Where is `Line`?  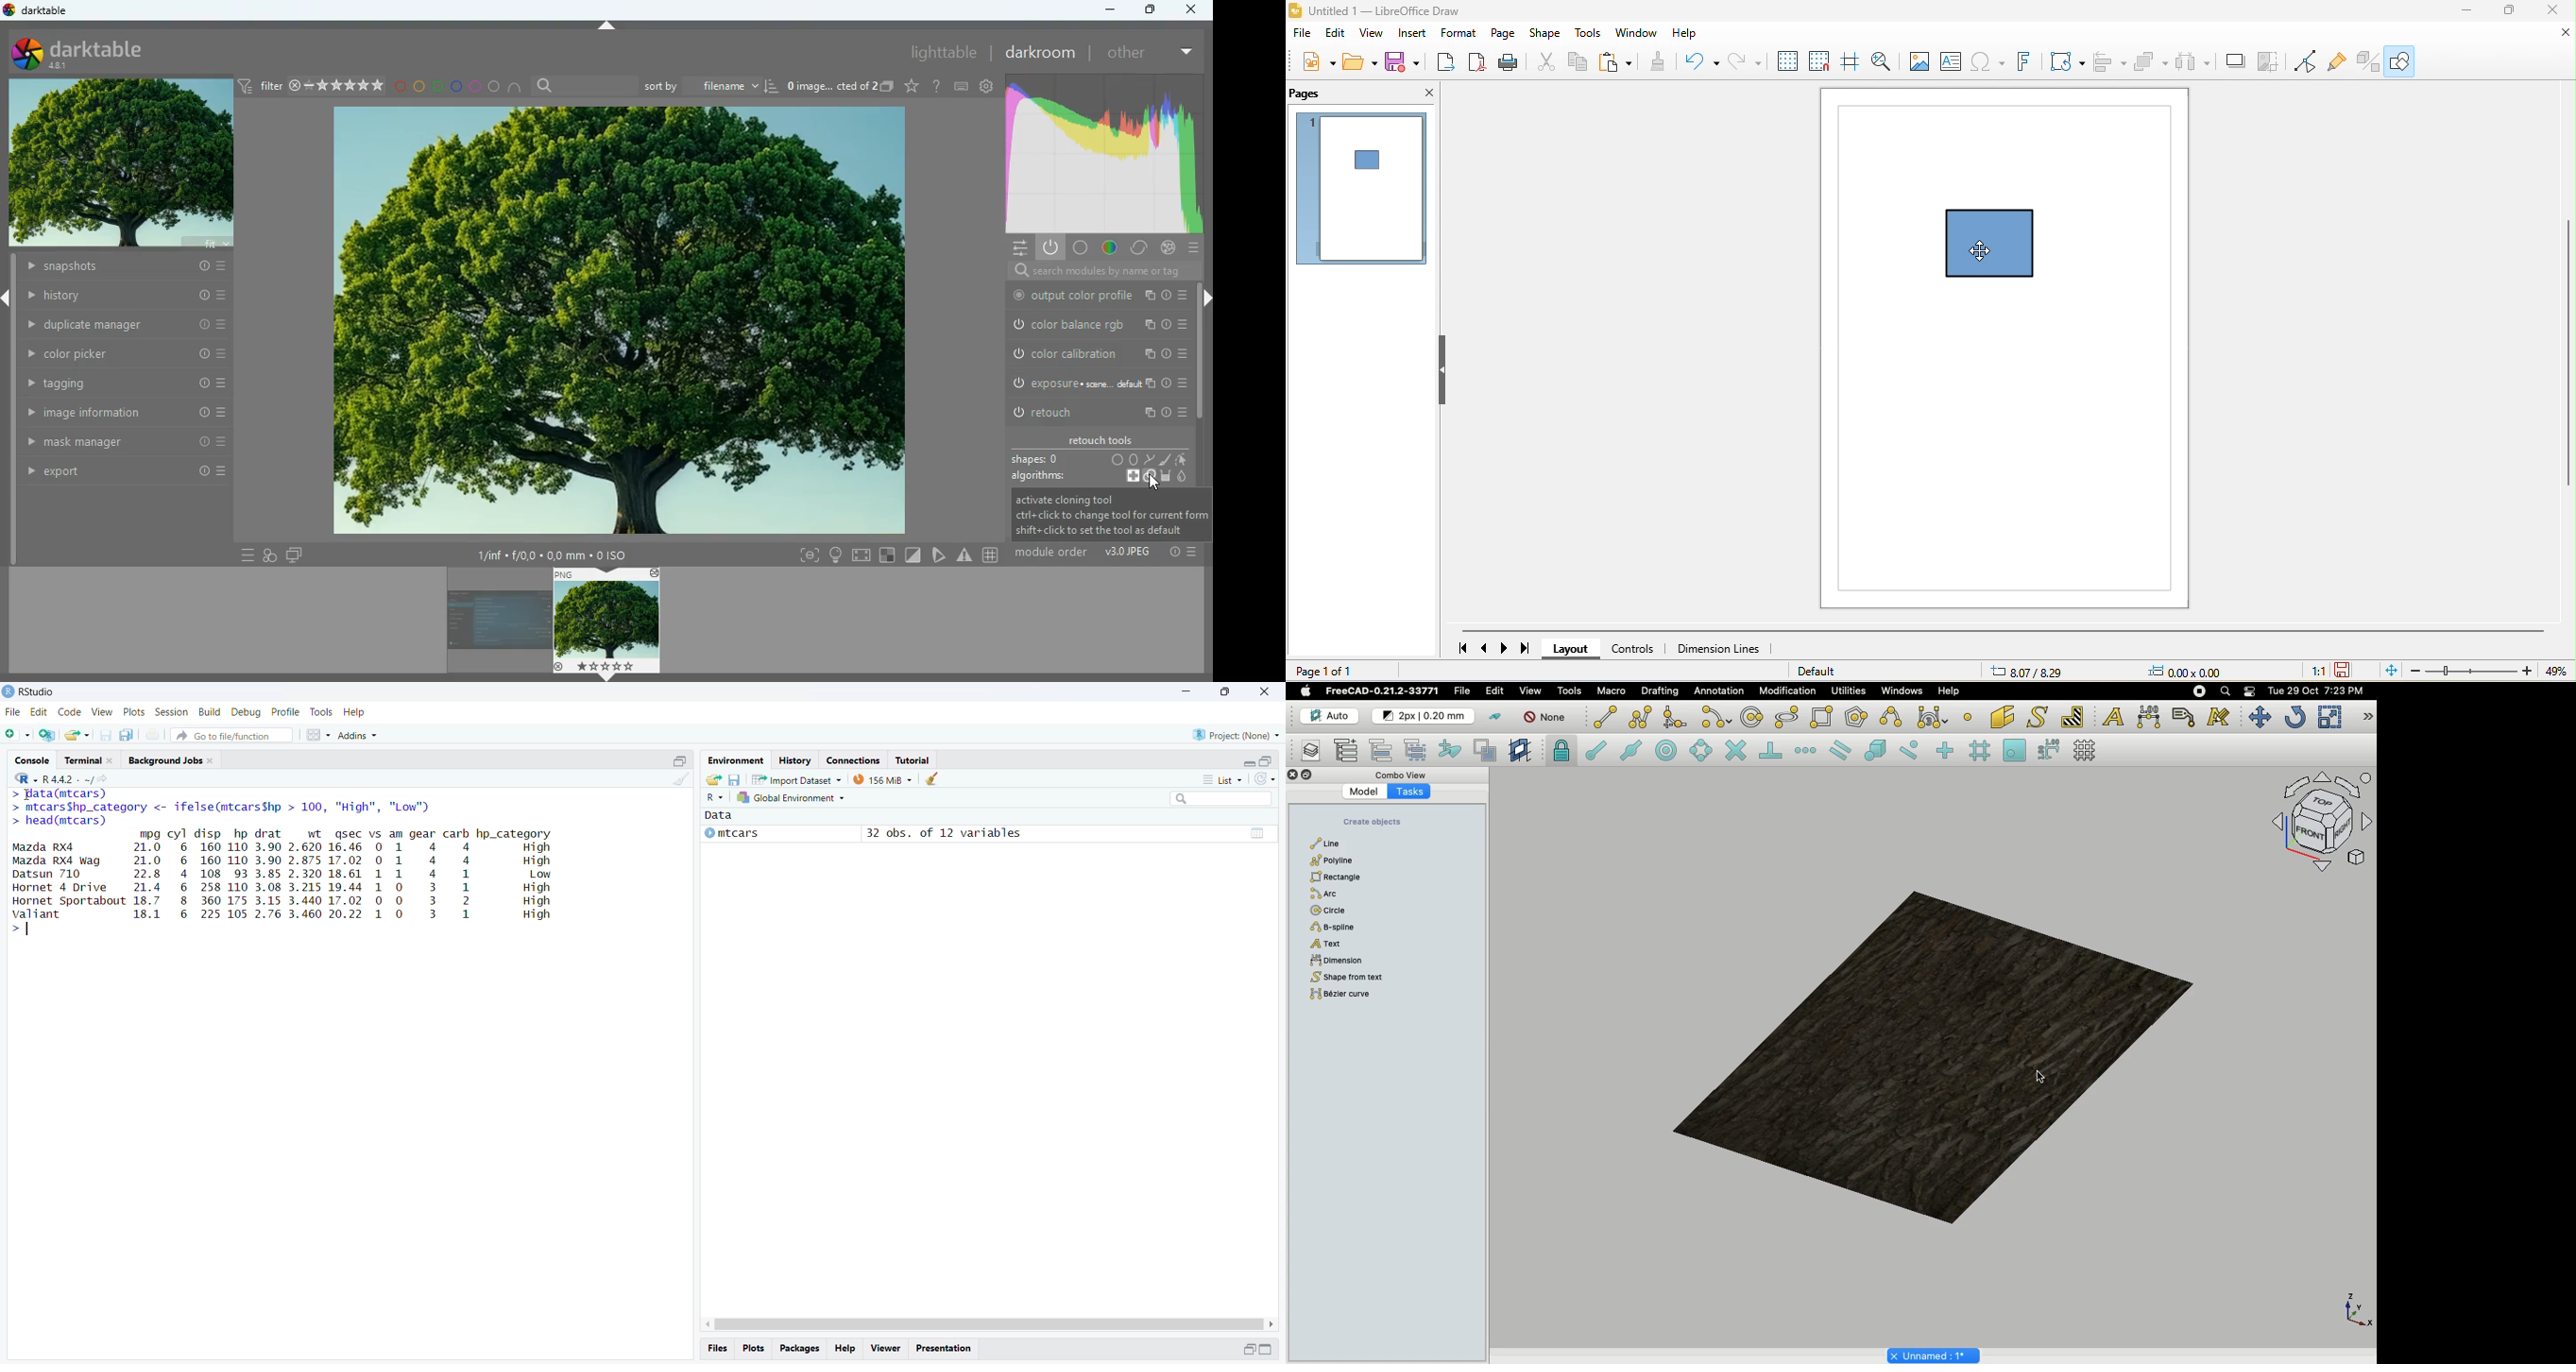 Line is located at coordinates (1326, 841).